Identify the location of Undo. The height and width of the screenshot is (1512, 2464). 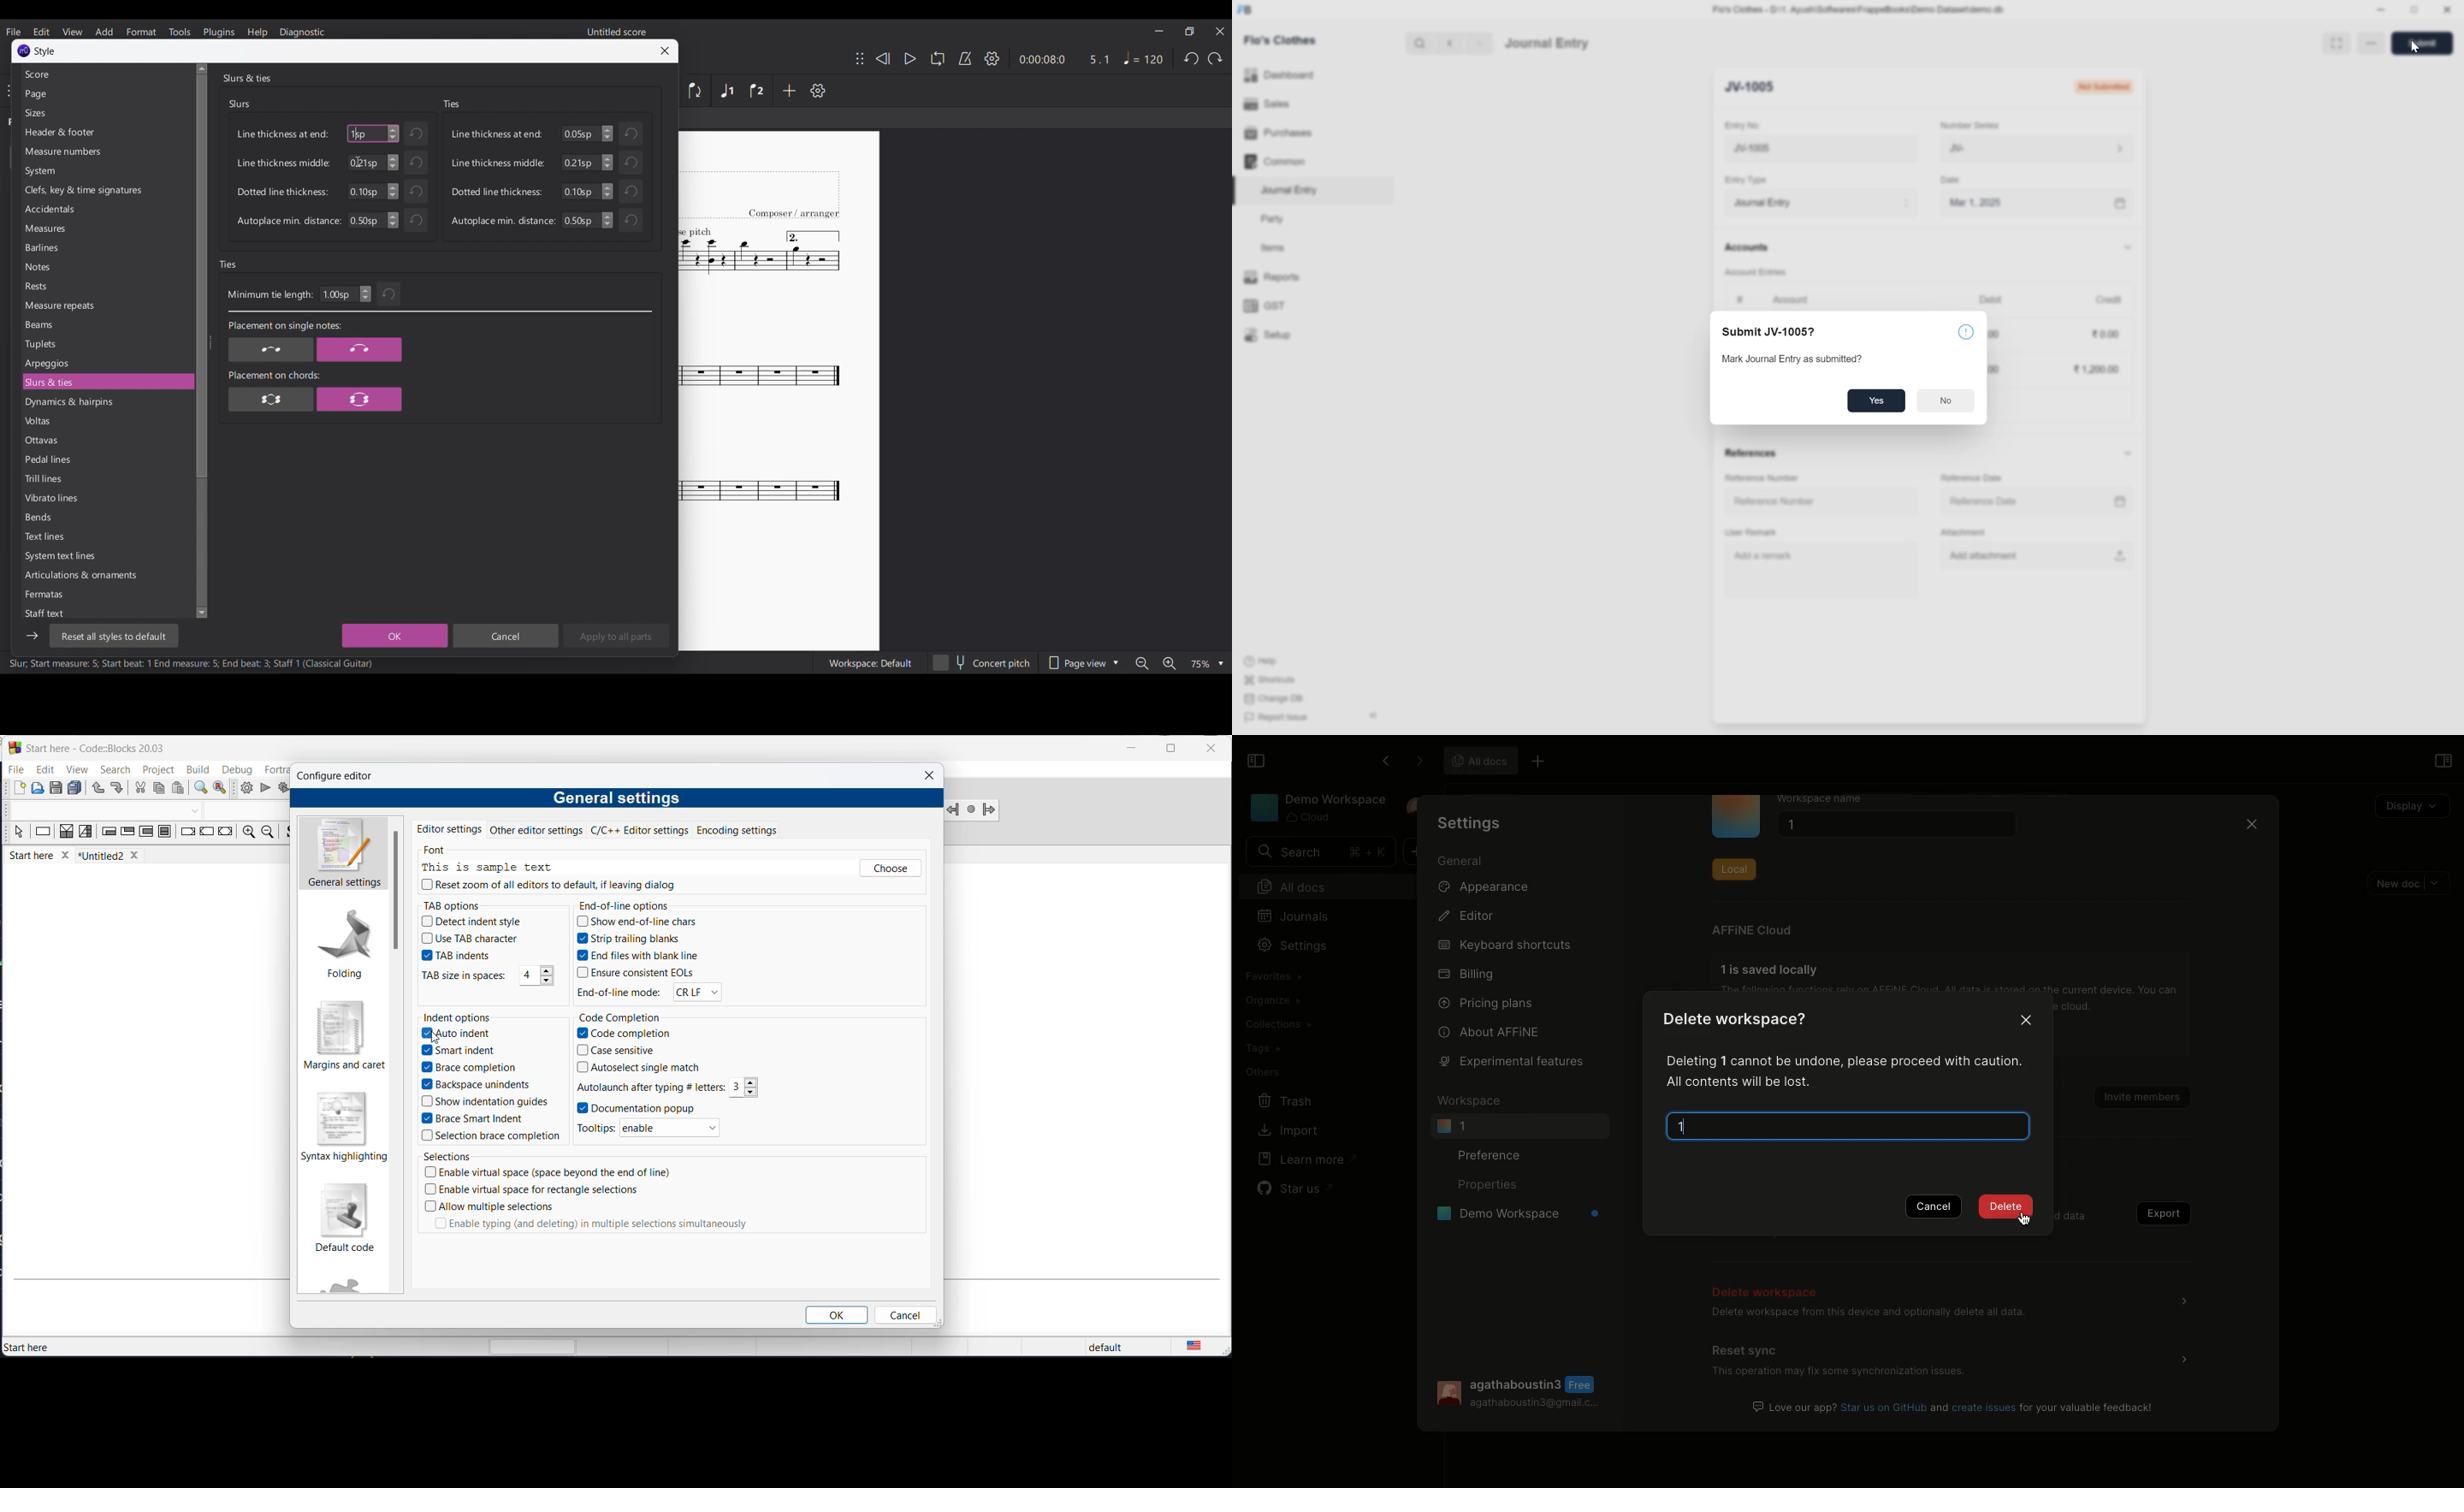
(416, 220).